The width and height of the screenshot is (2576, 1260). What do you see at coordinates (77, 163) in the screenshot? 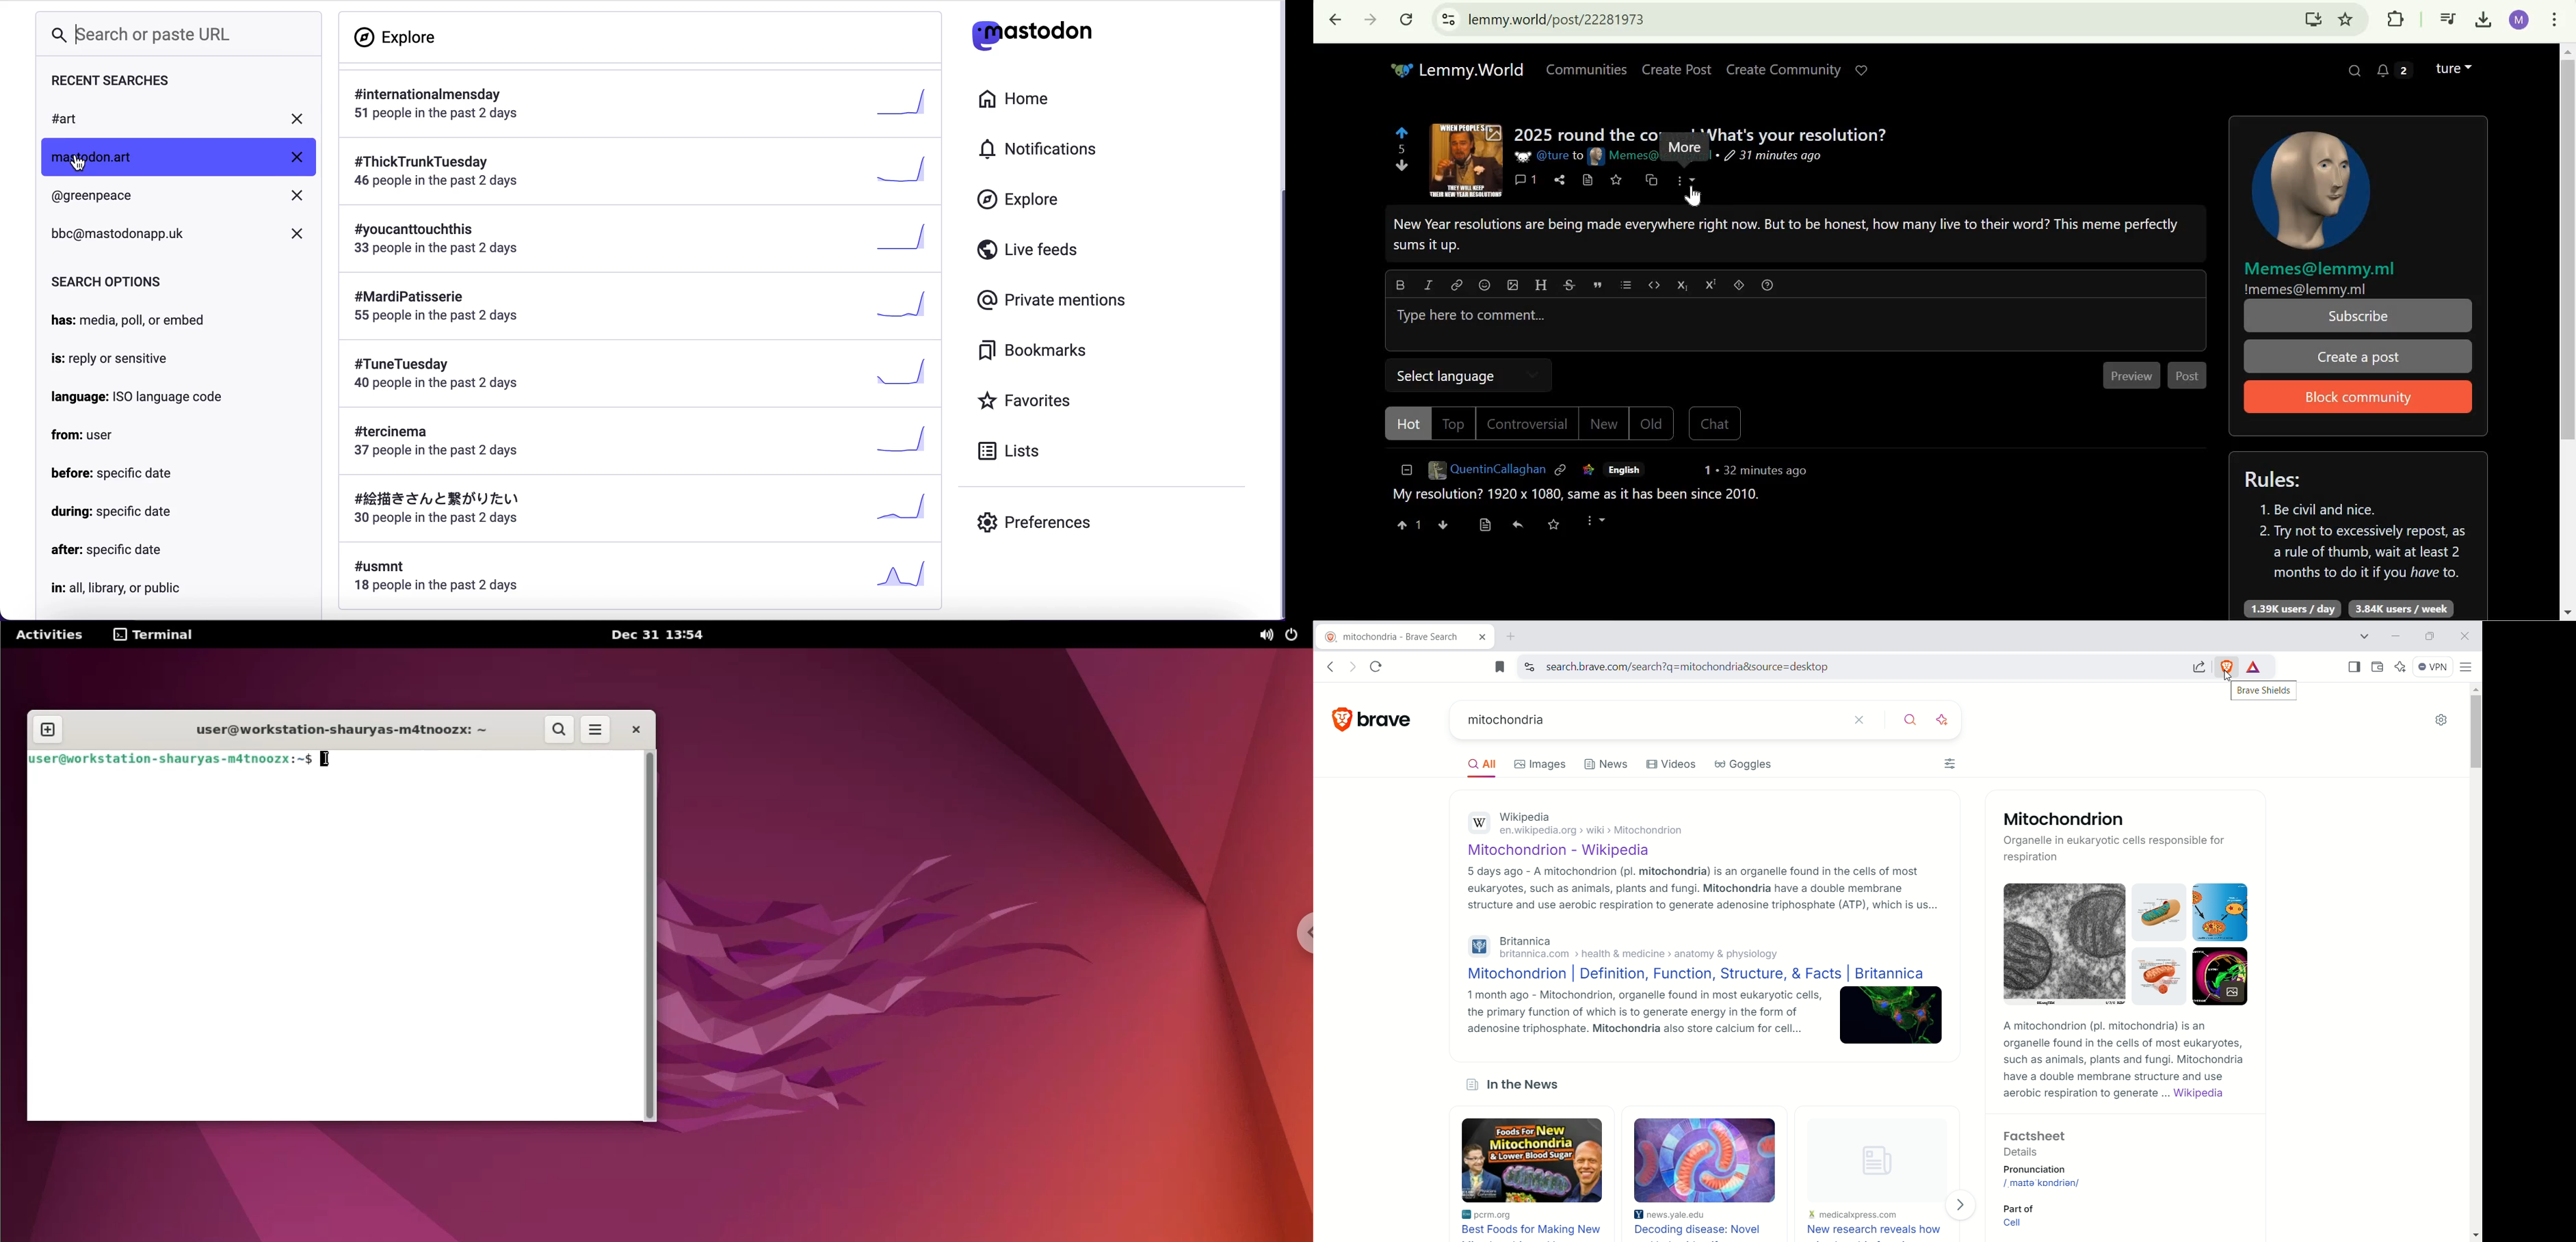
I see `cursor` at bounding box center [77, 163].